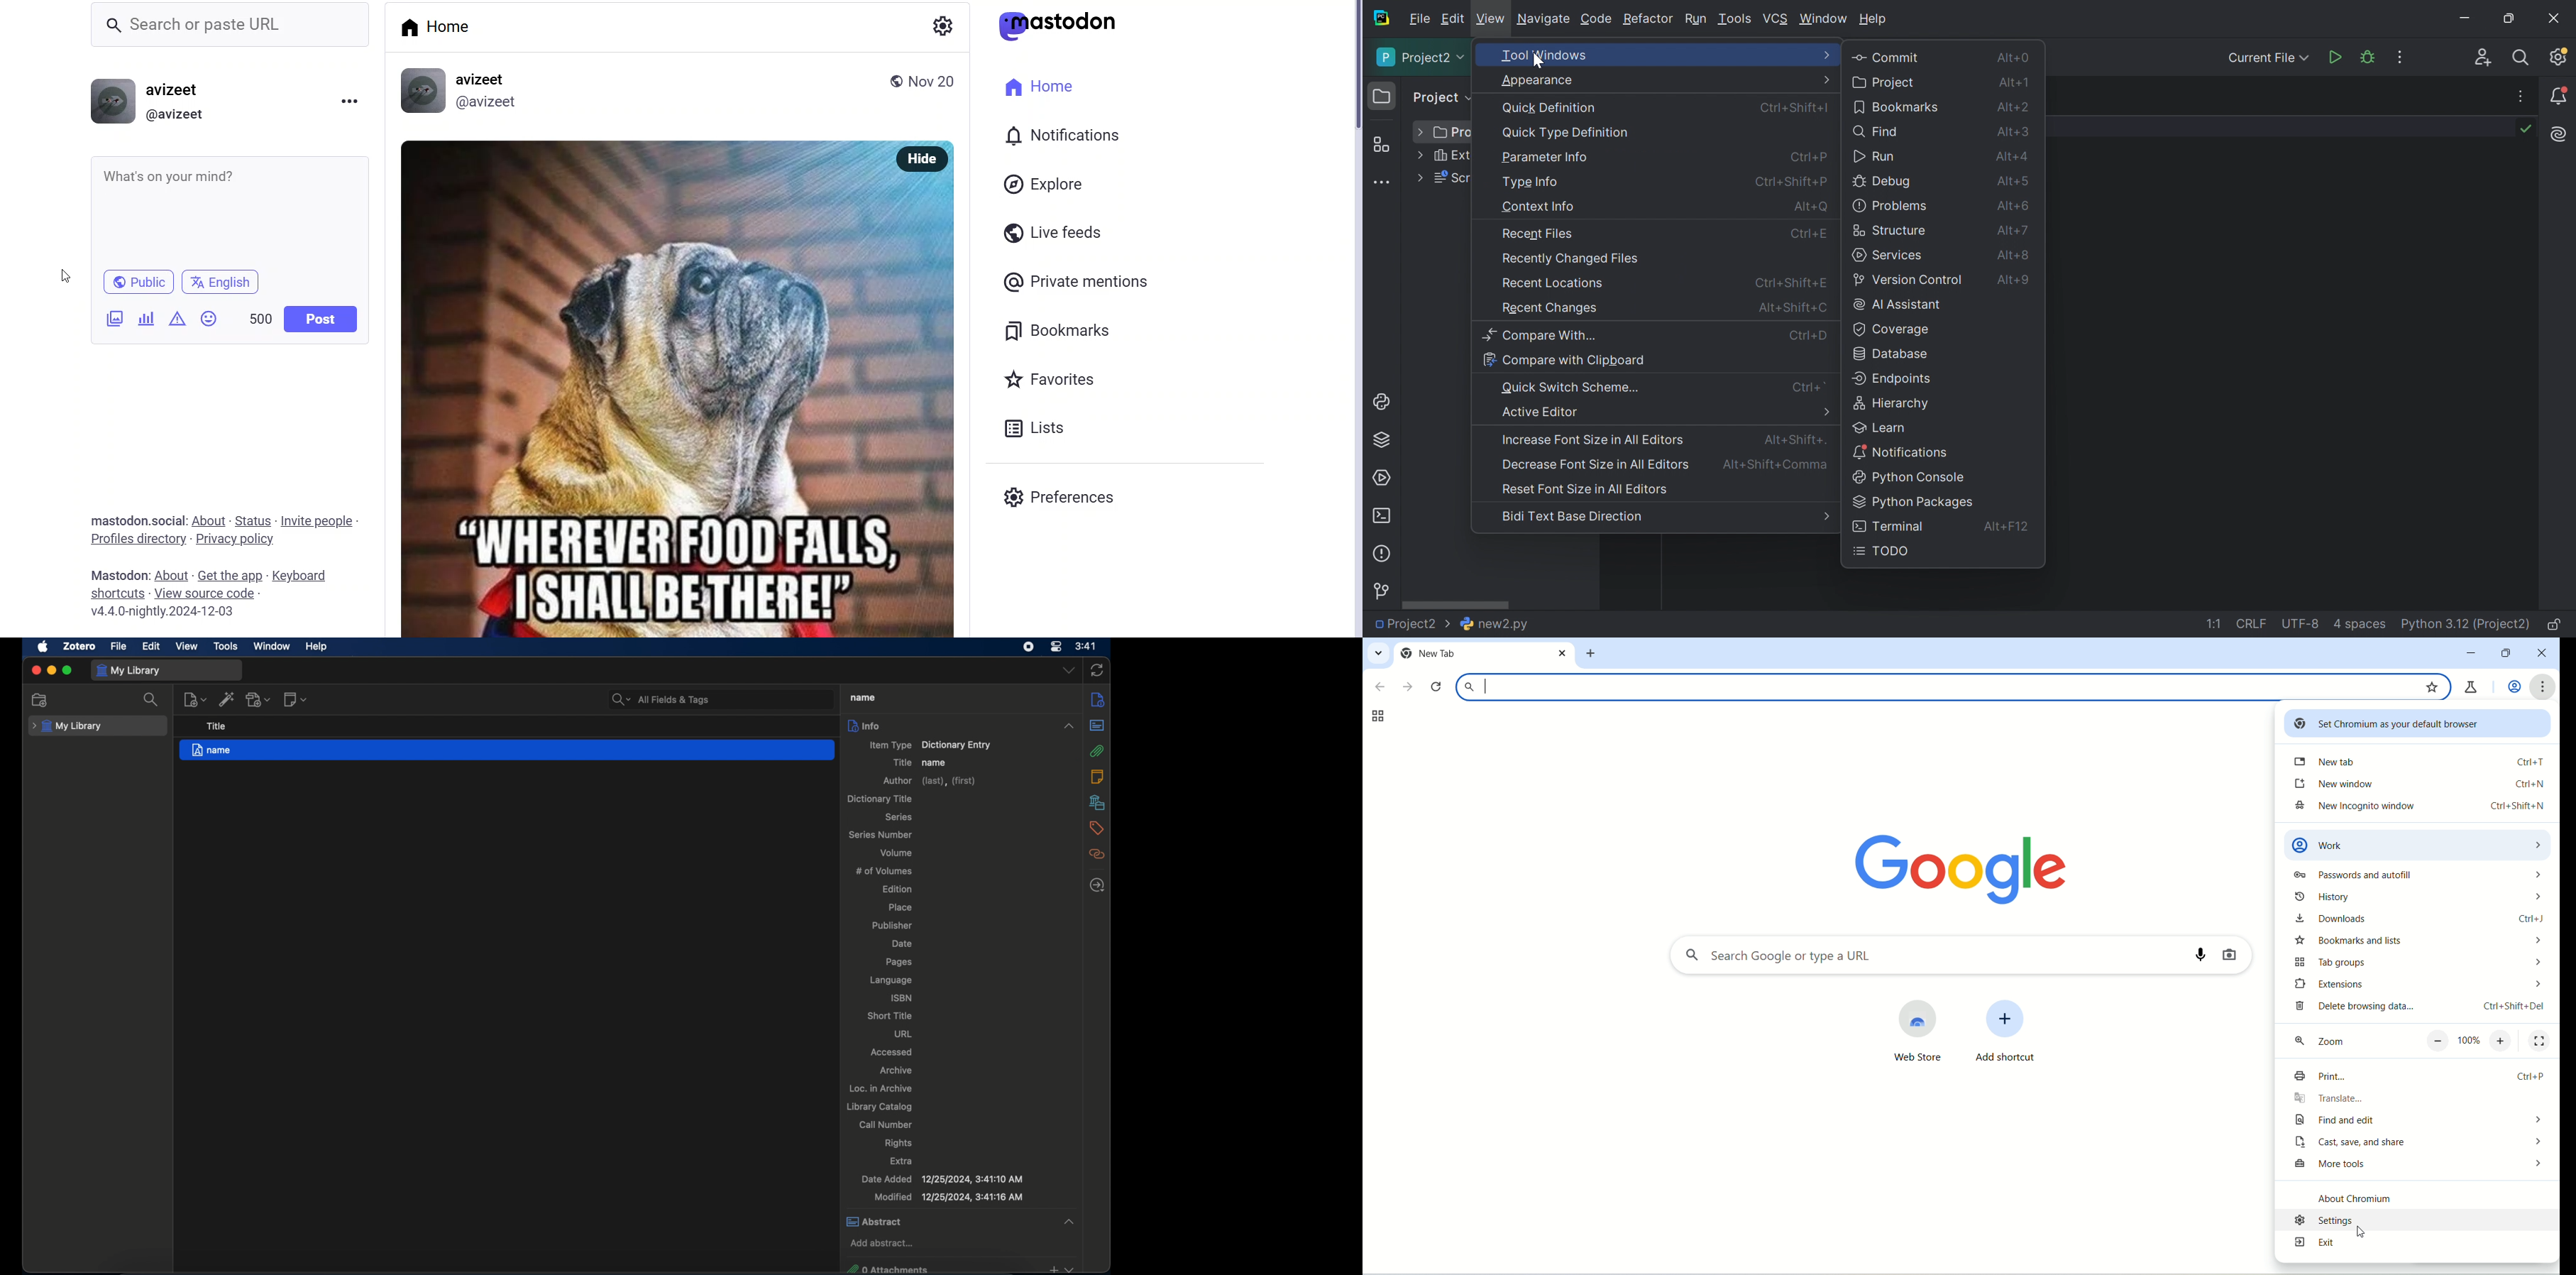 The image size is (2576, 1288). What do you see at coordinates (2504, 1041) in the screenshot?
I see `zoom in` at bounding box center [2504, 1041].